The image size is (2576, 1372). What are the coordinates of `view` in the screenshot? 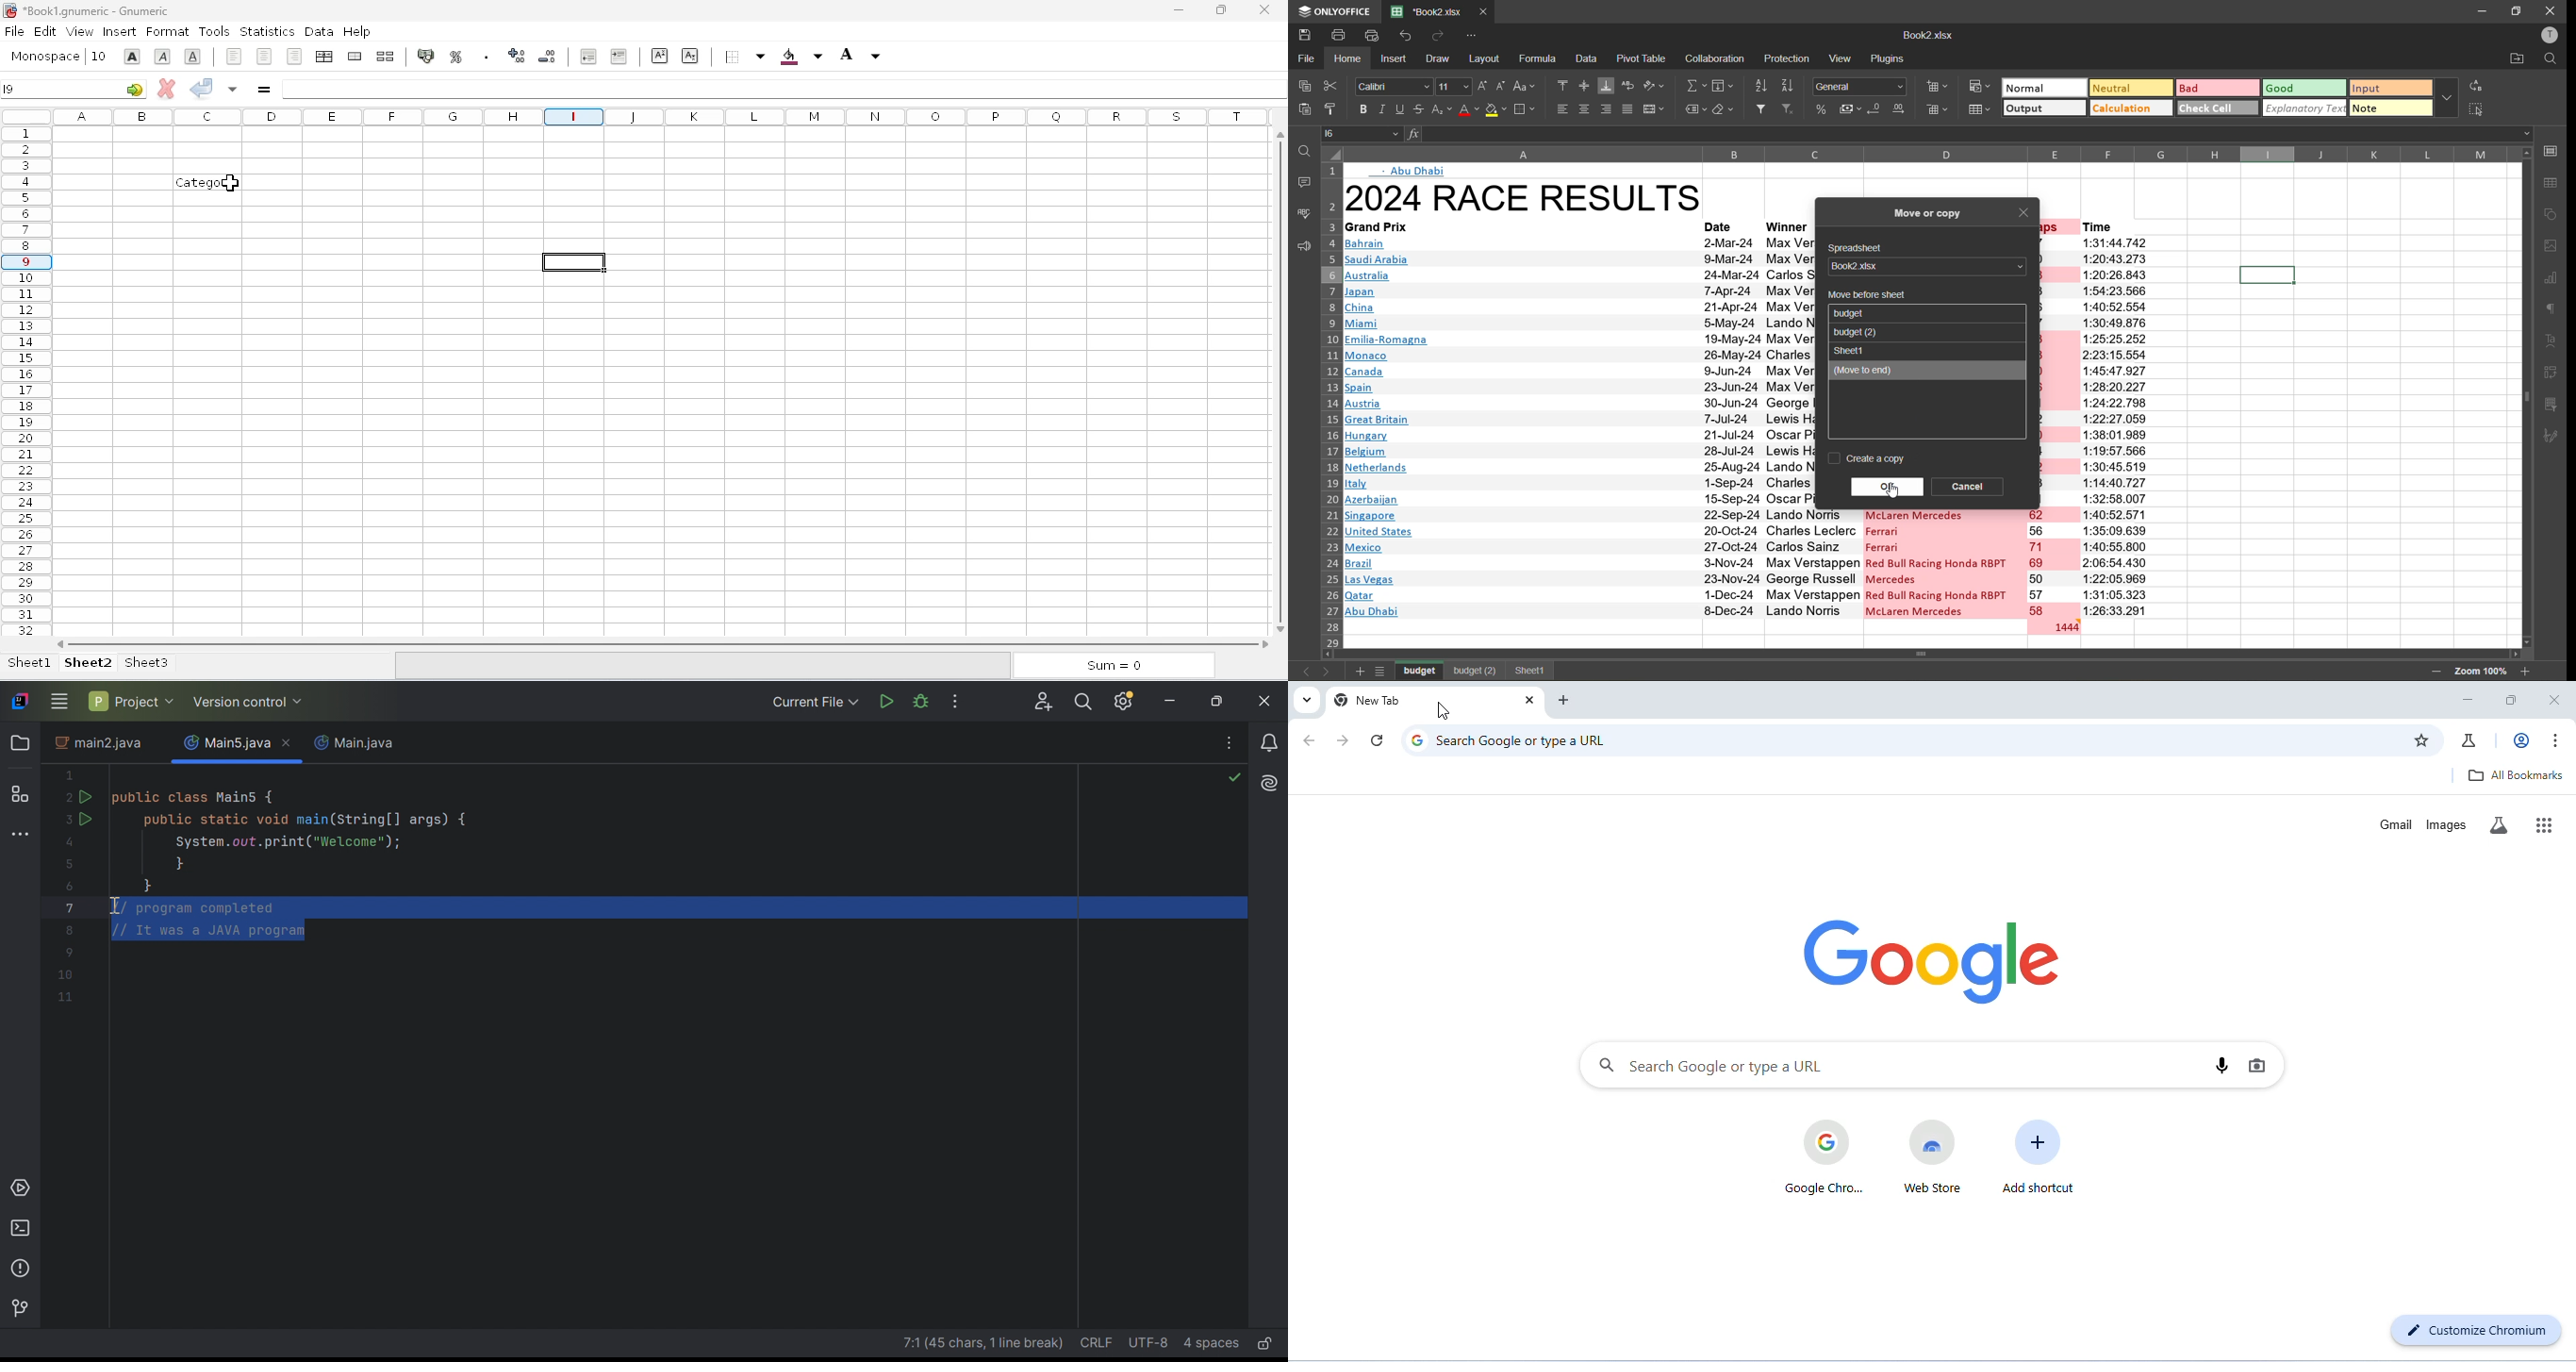 It's located at (1844, 58).